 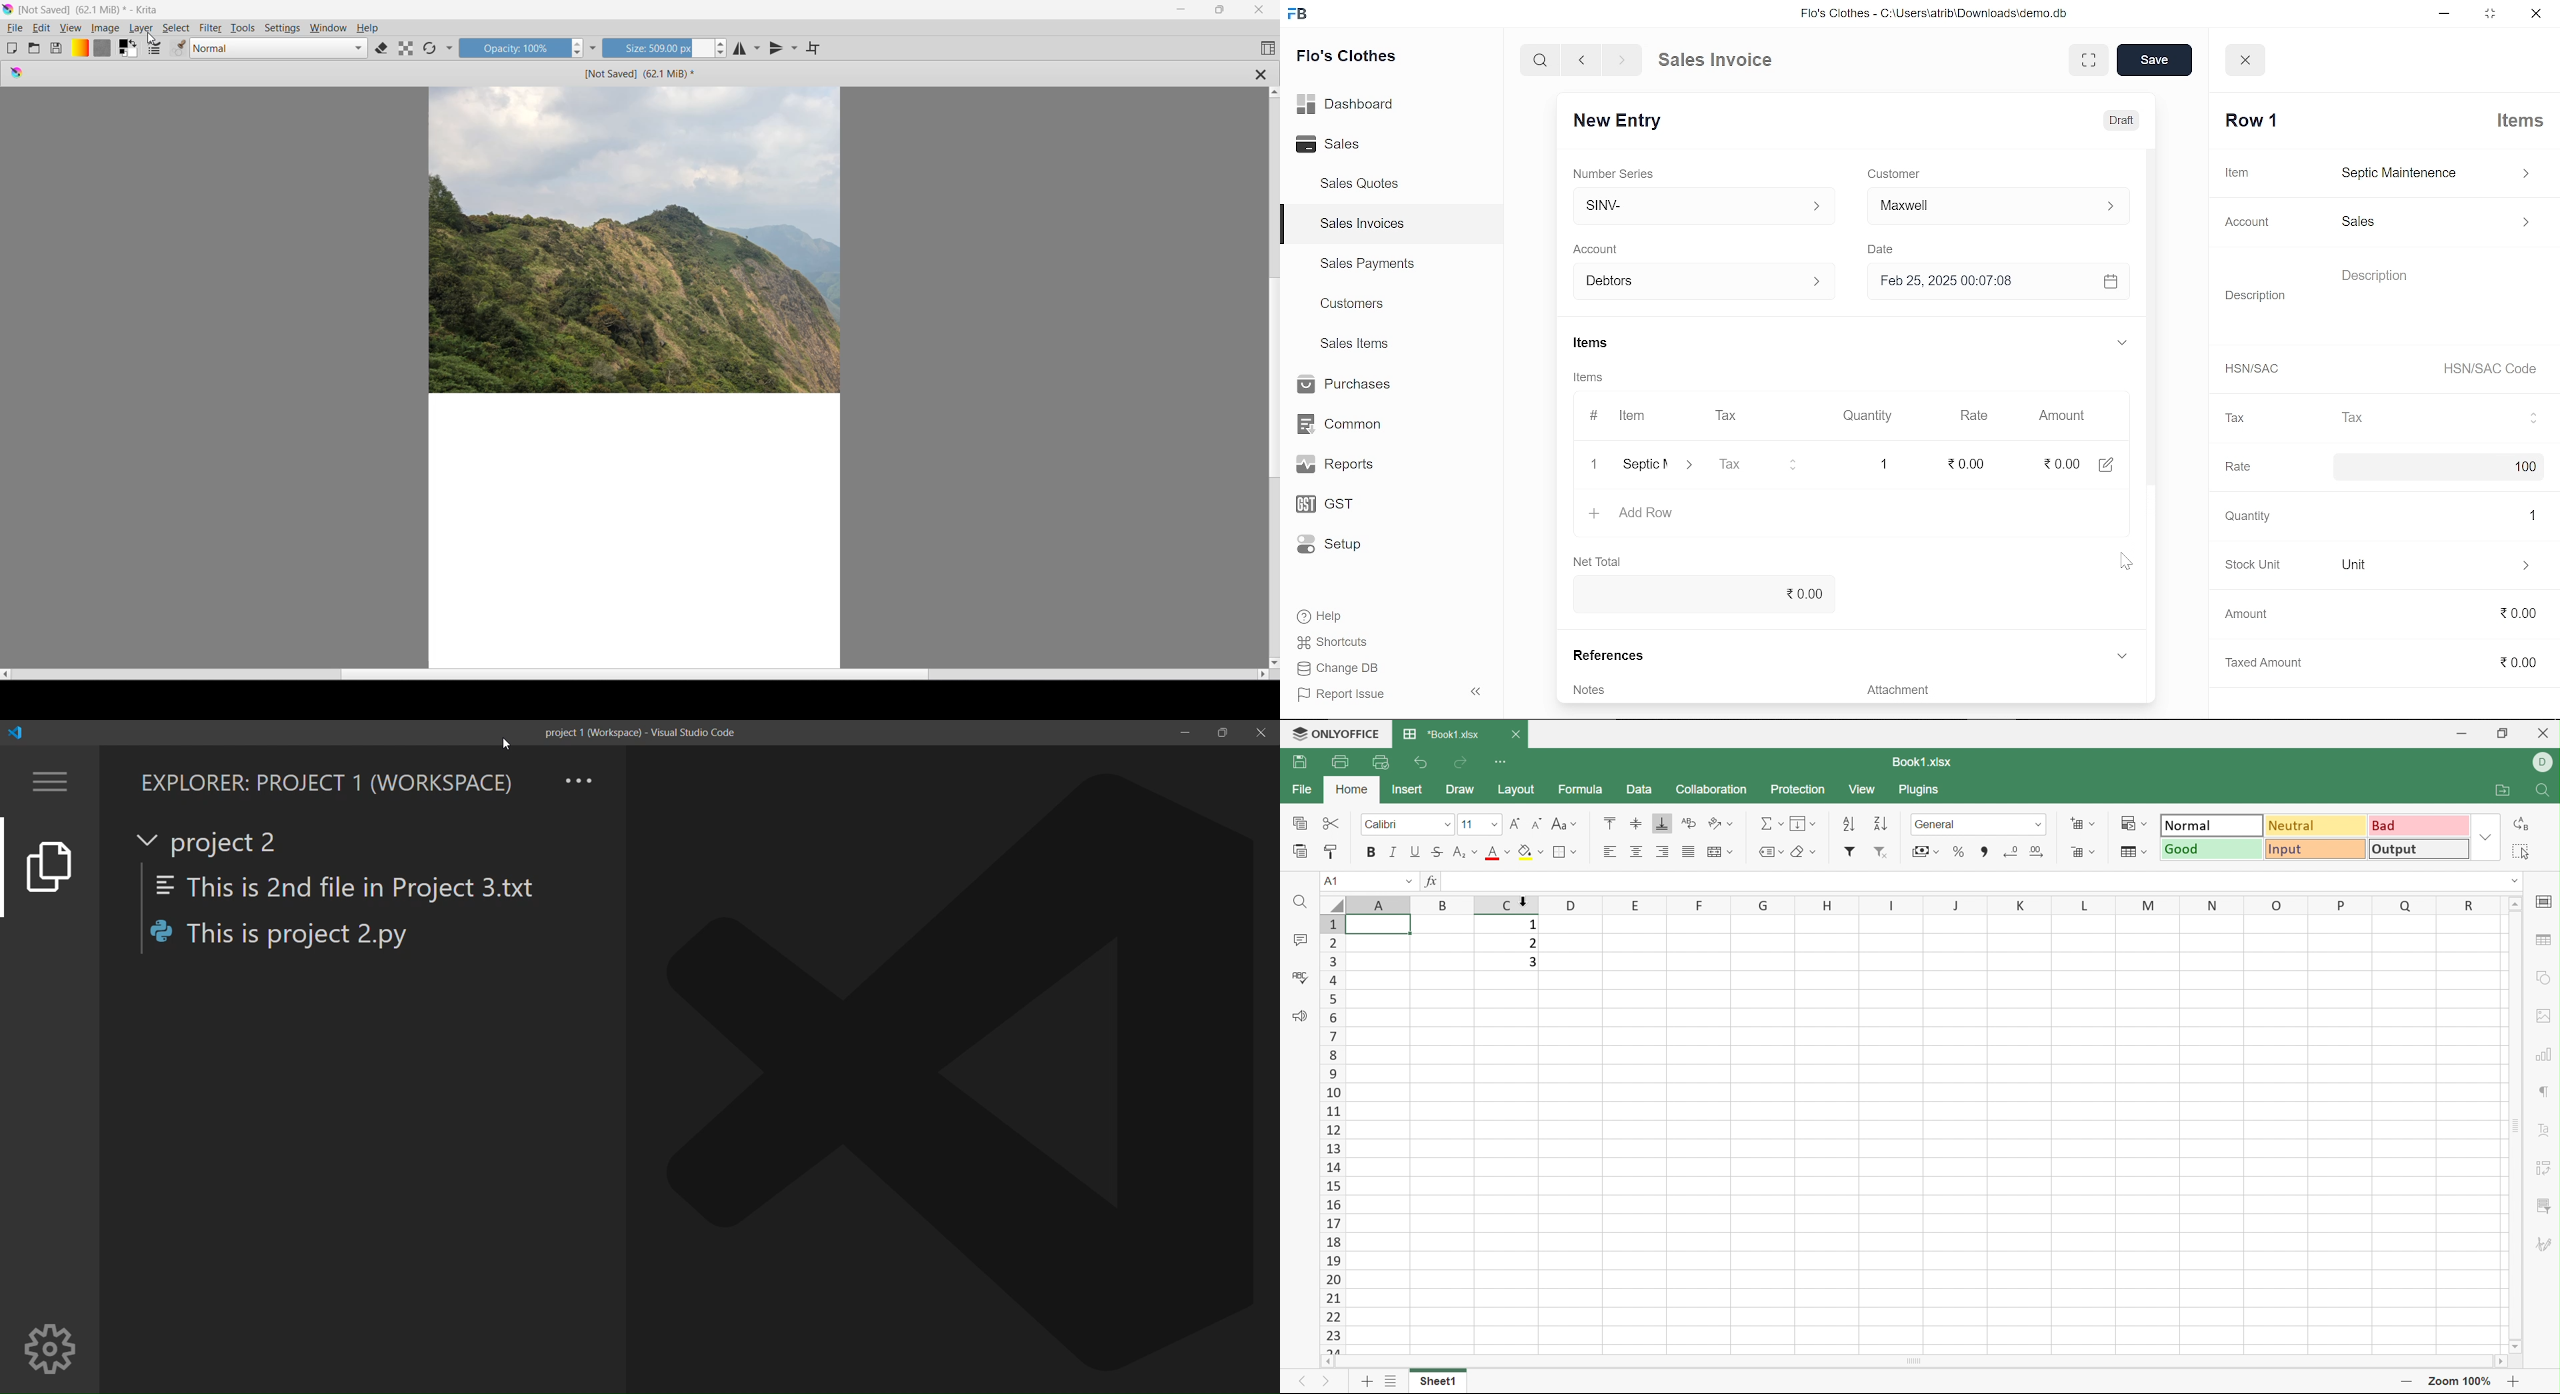 What do you see at coordinates (1303, 788) in the screenshot?
I see `File` at bounding box center [1303, 788].